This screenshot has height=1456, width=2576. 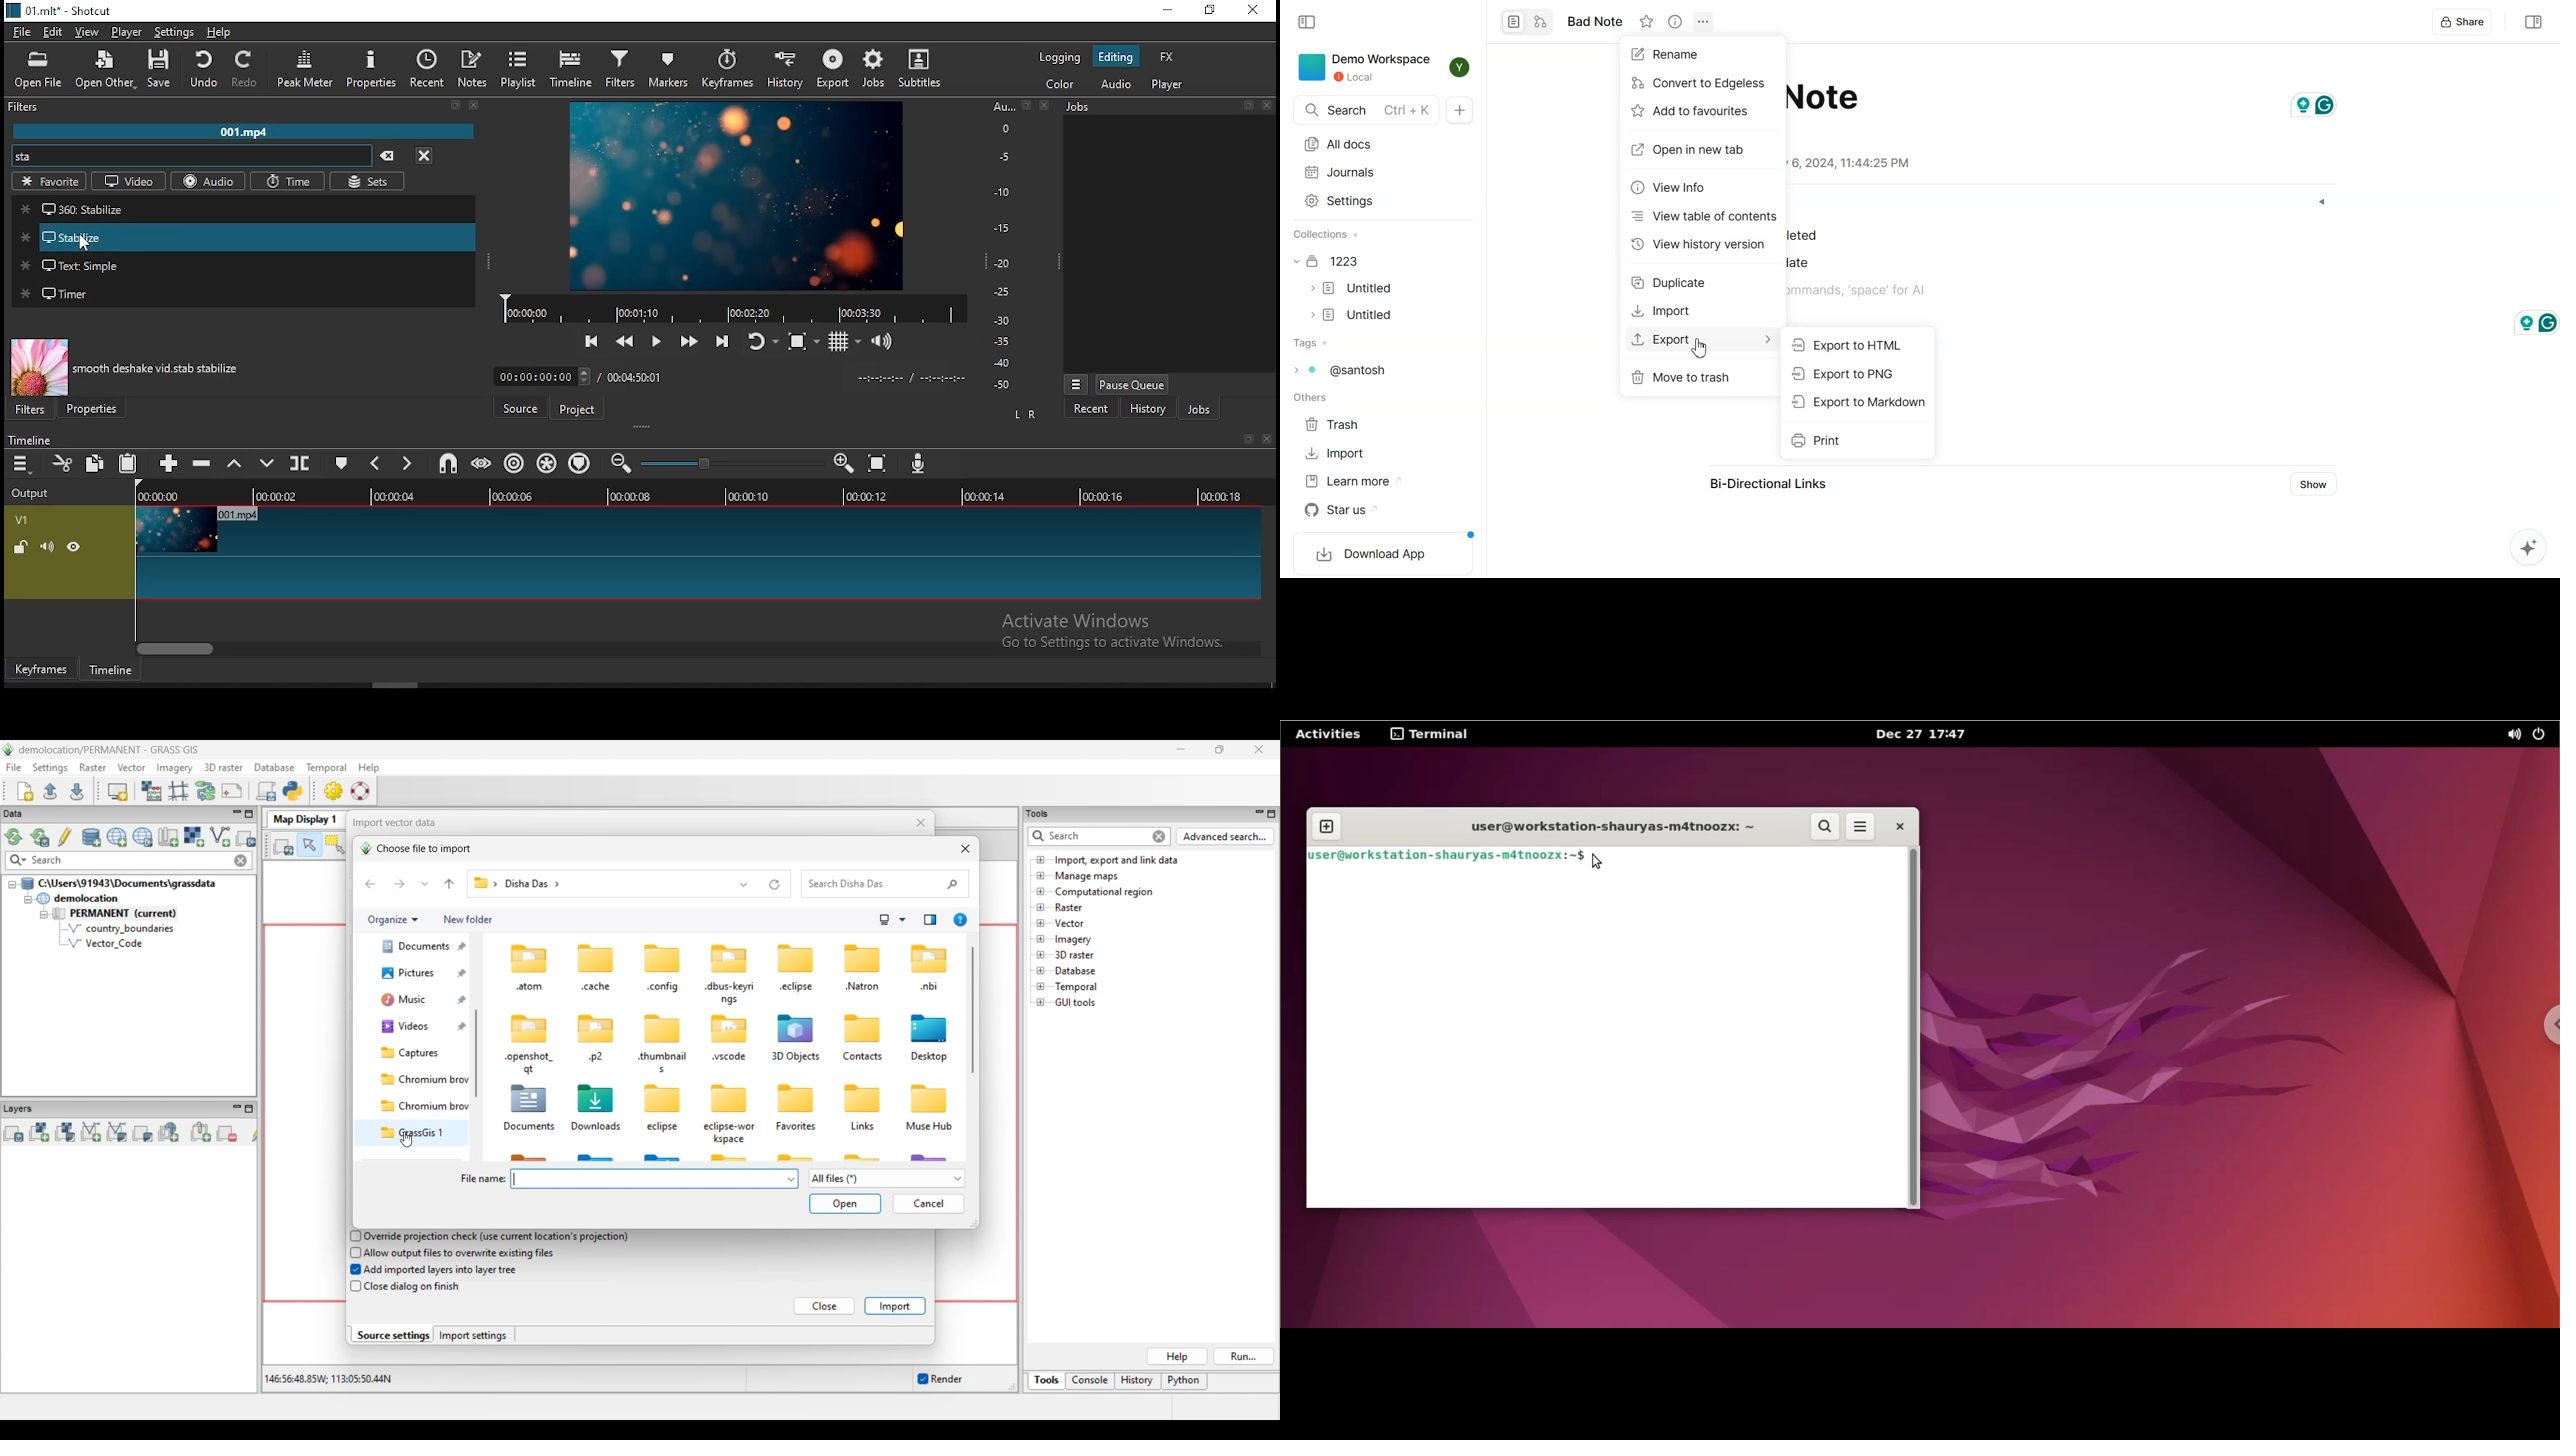 I want to click on fullscreen, so click(x=1246, y=438).